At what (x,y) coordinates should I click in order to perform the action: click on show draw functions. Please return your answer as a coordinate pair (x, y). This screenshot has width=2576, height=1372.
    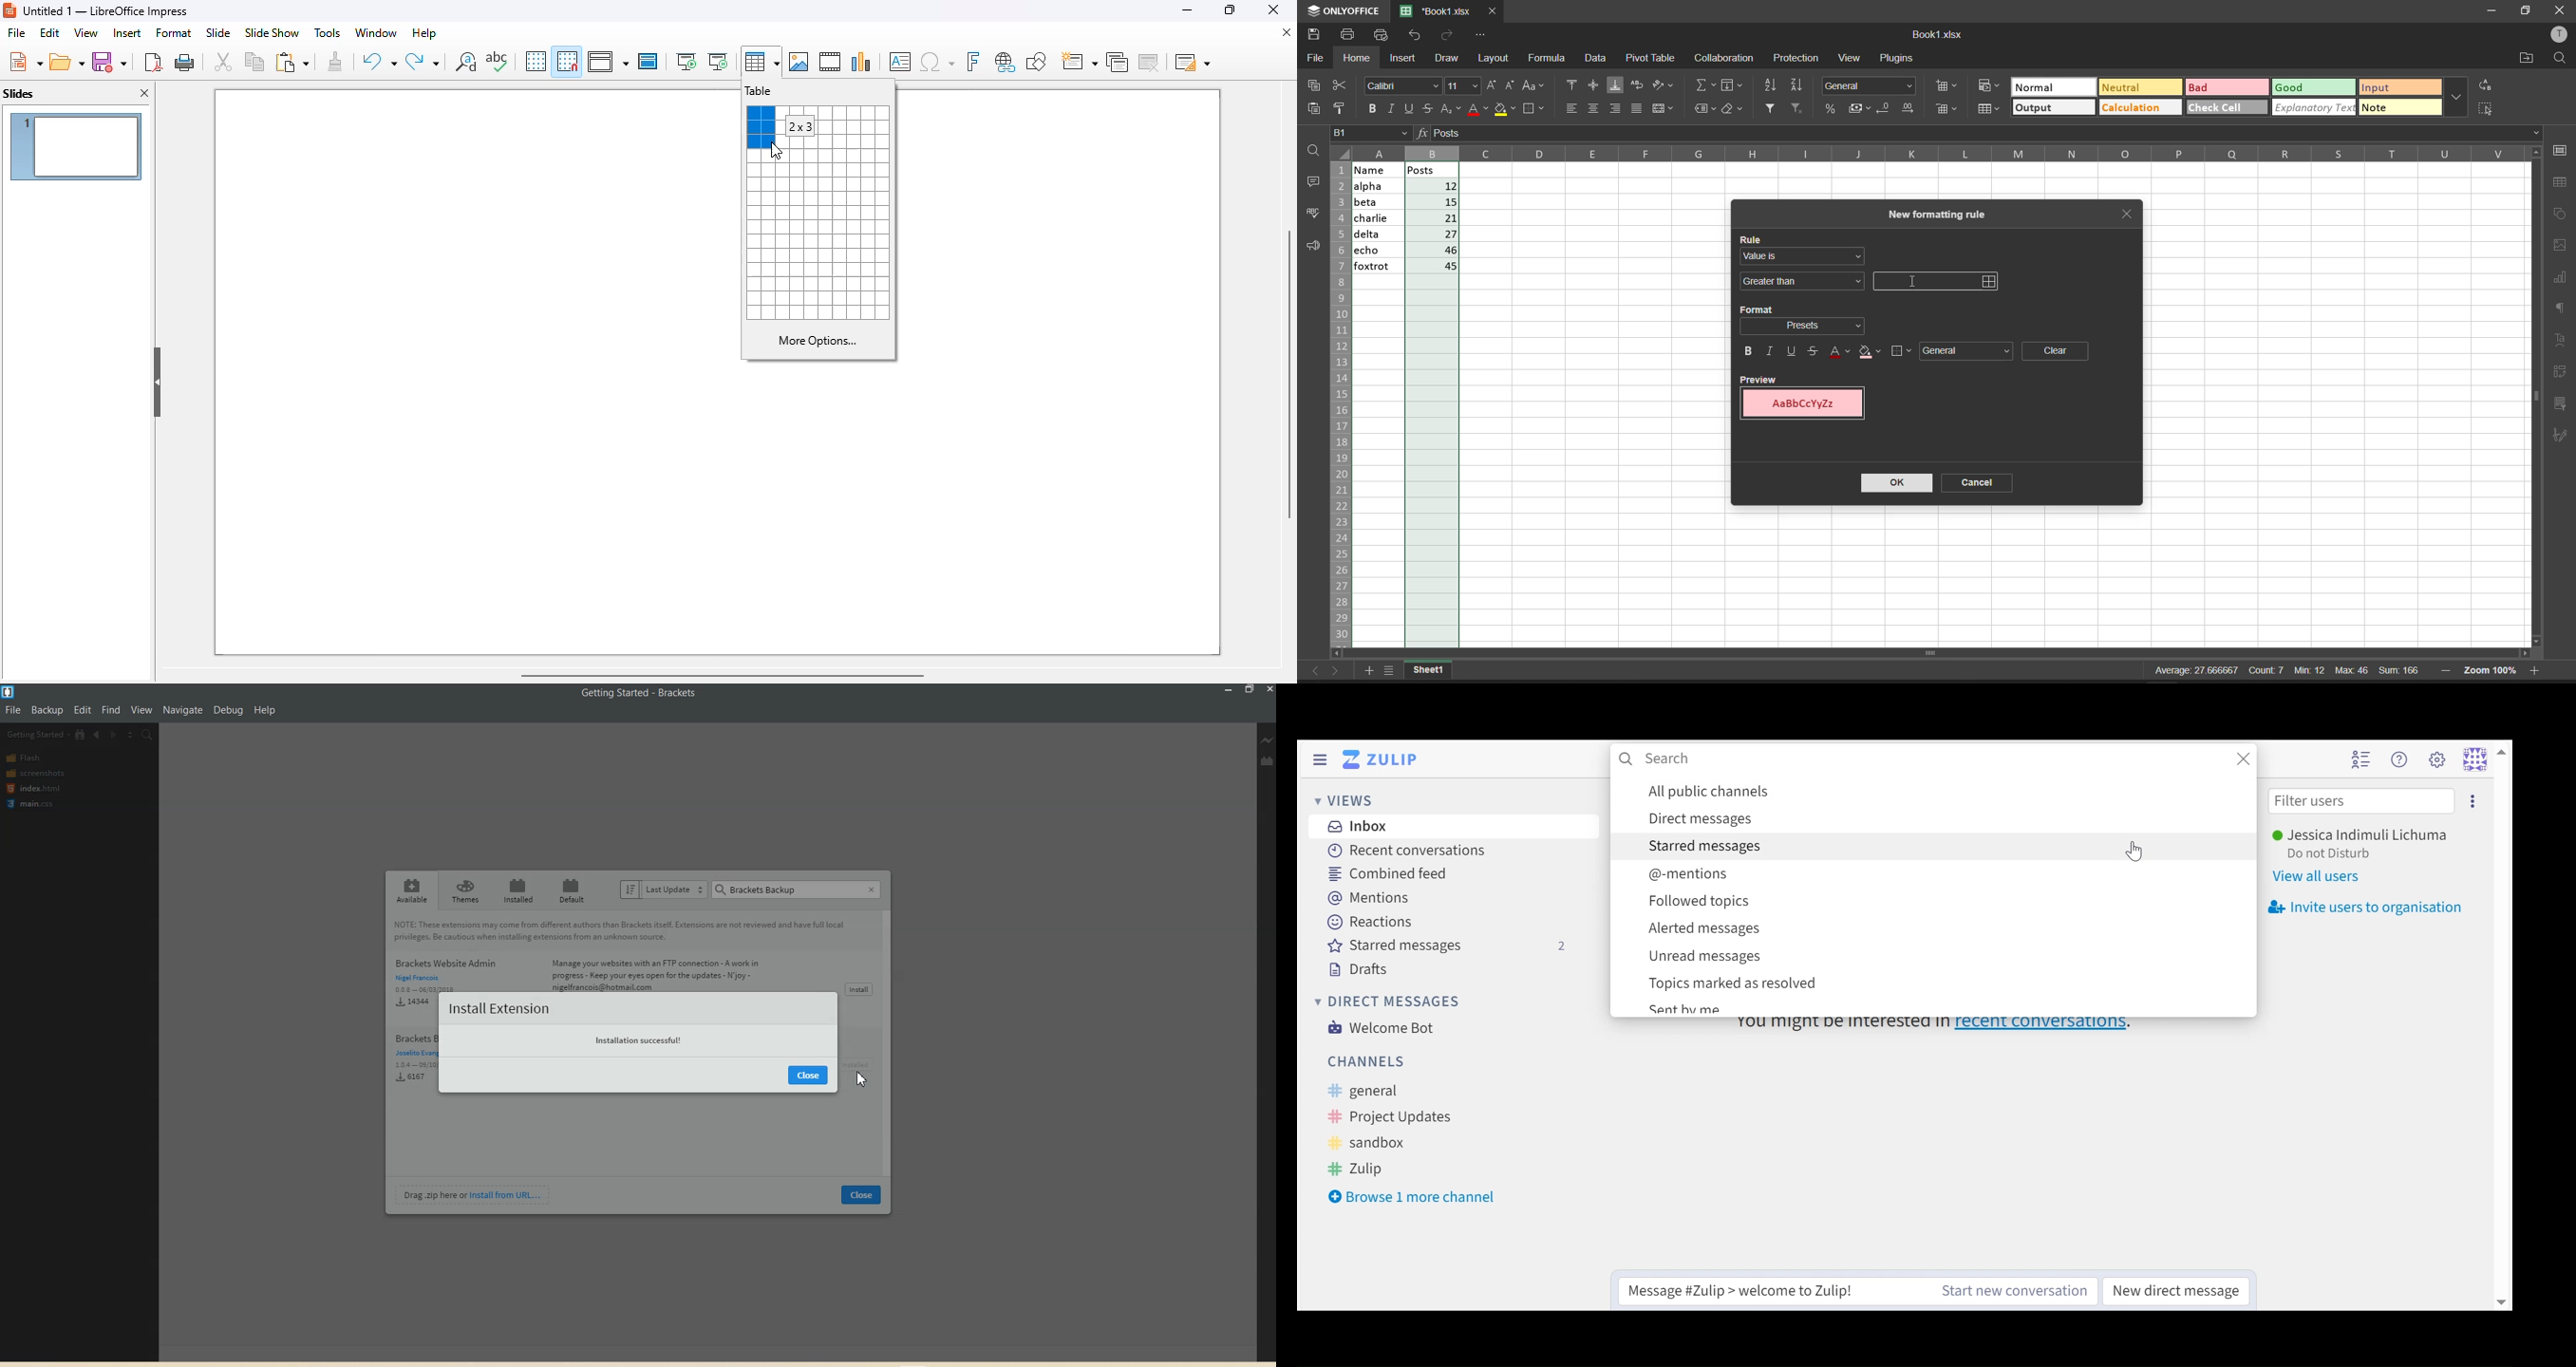
    Looking at the image, I should click on (1038, 61).